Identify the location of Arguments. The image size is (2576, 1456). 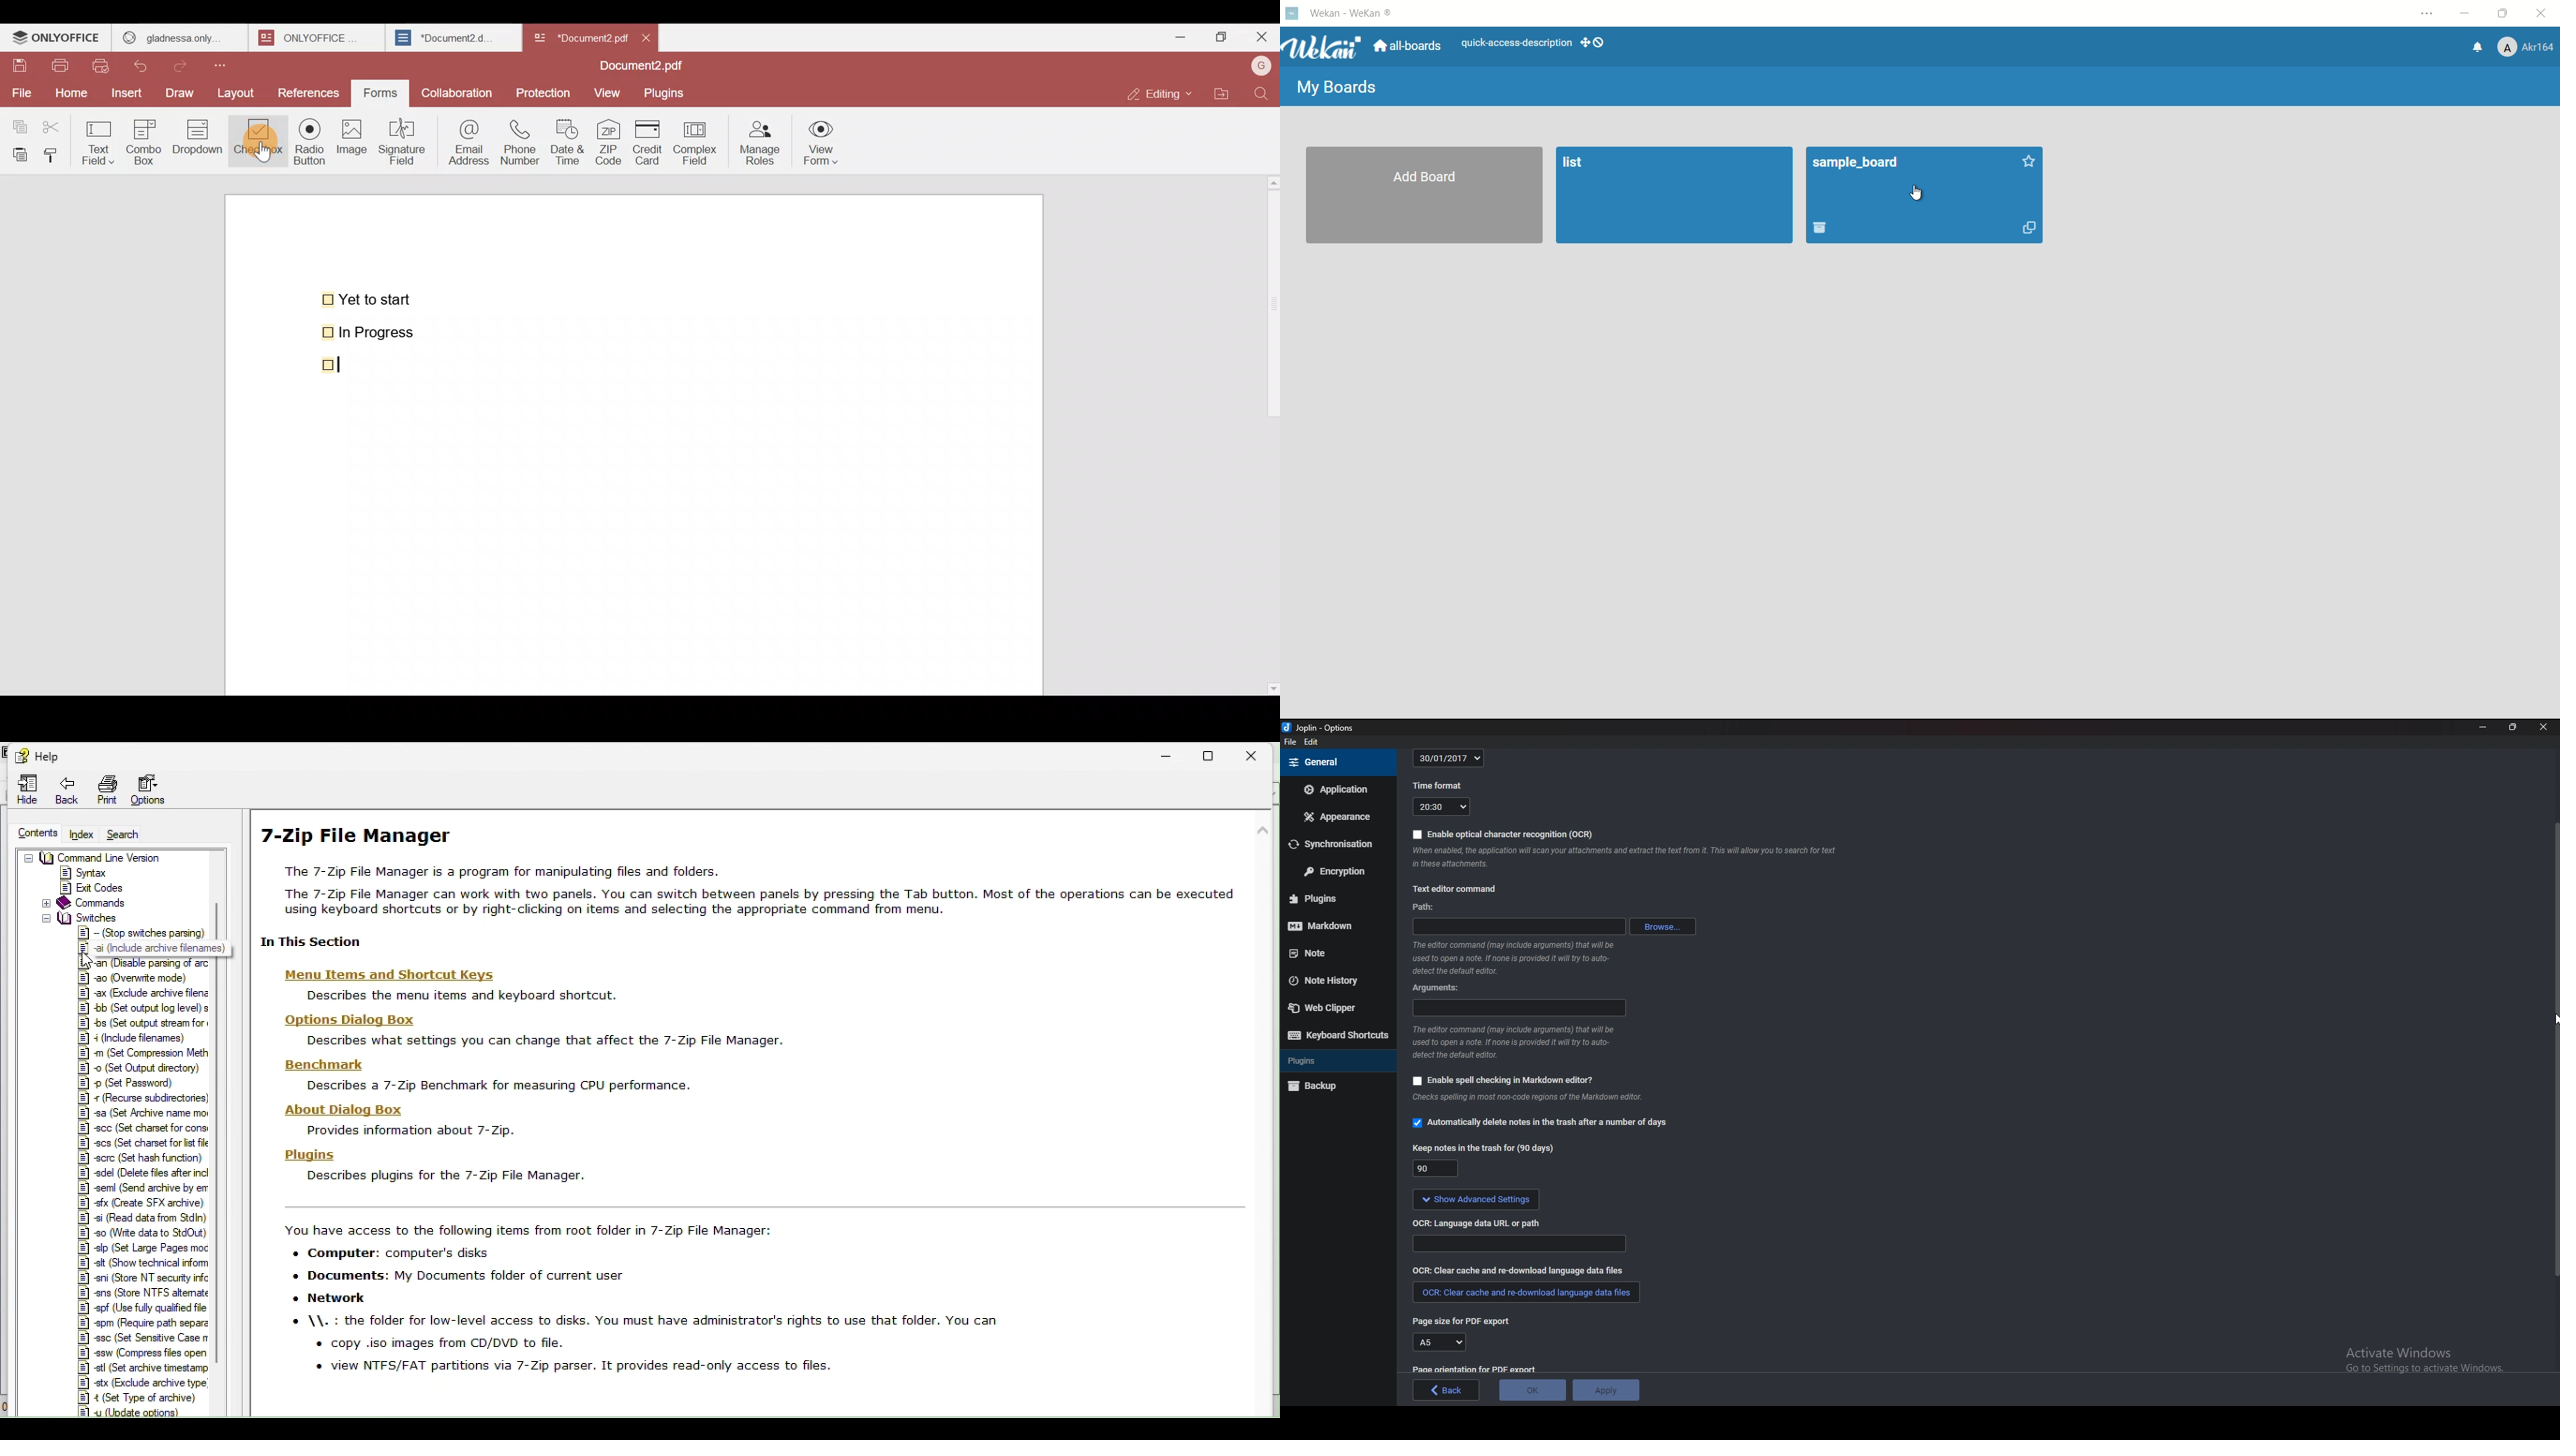
(1437, 988).